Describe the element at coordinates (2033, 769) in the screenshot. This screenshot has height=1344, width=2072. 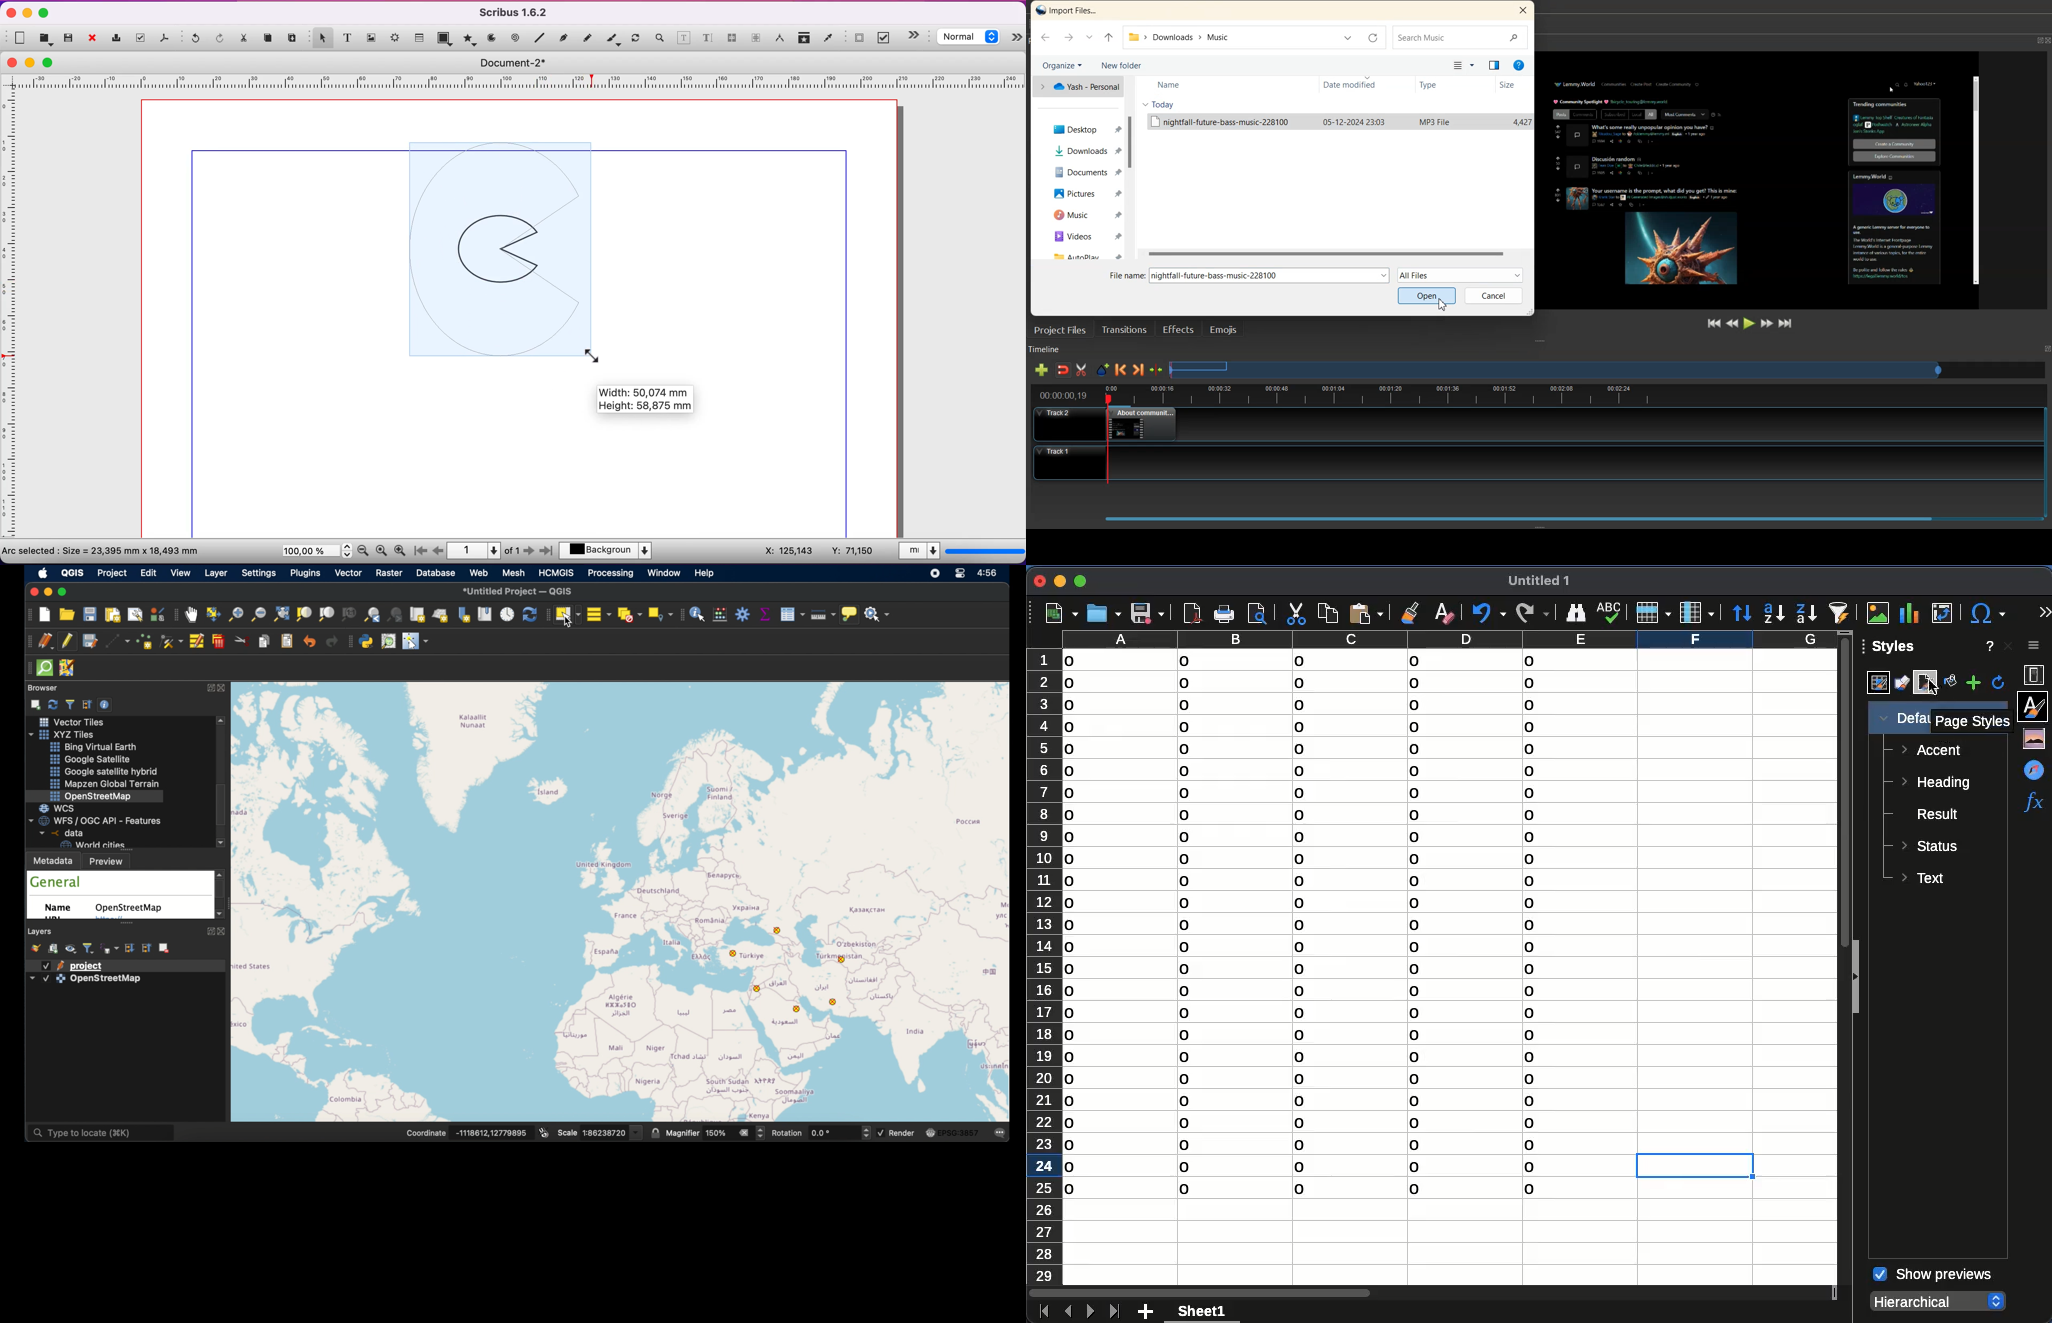
I see `navigator` at that location.